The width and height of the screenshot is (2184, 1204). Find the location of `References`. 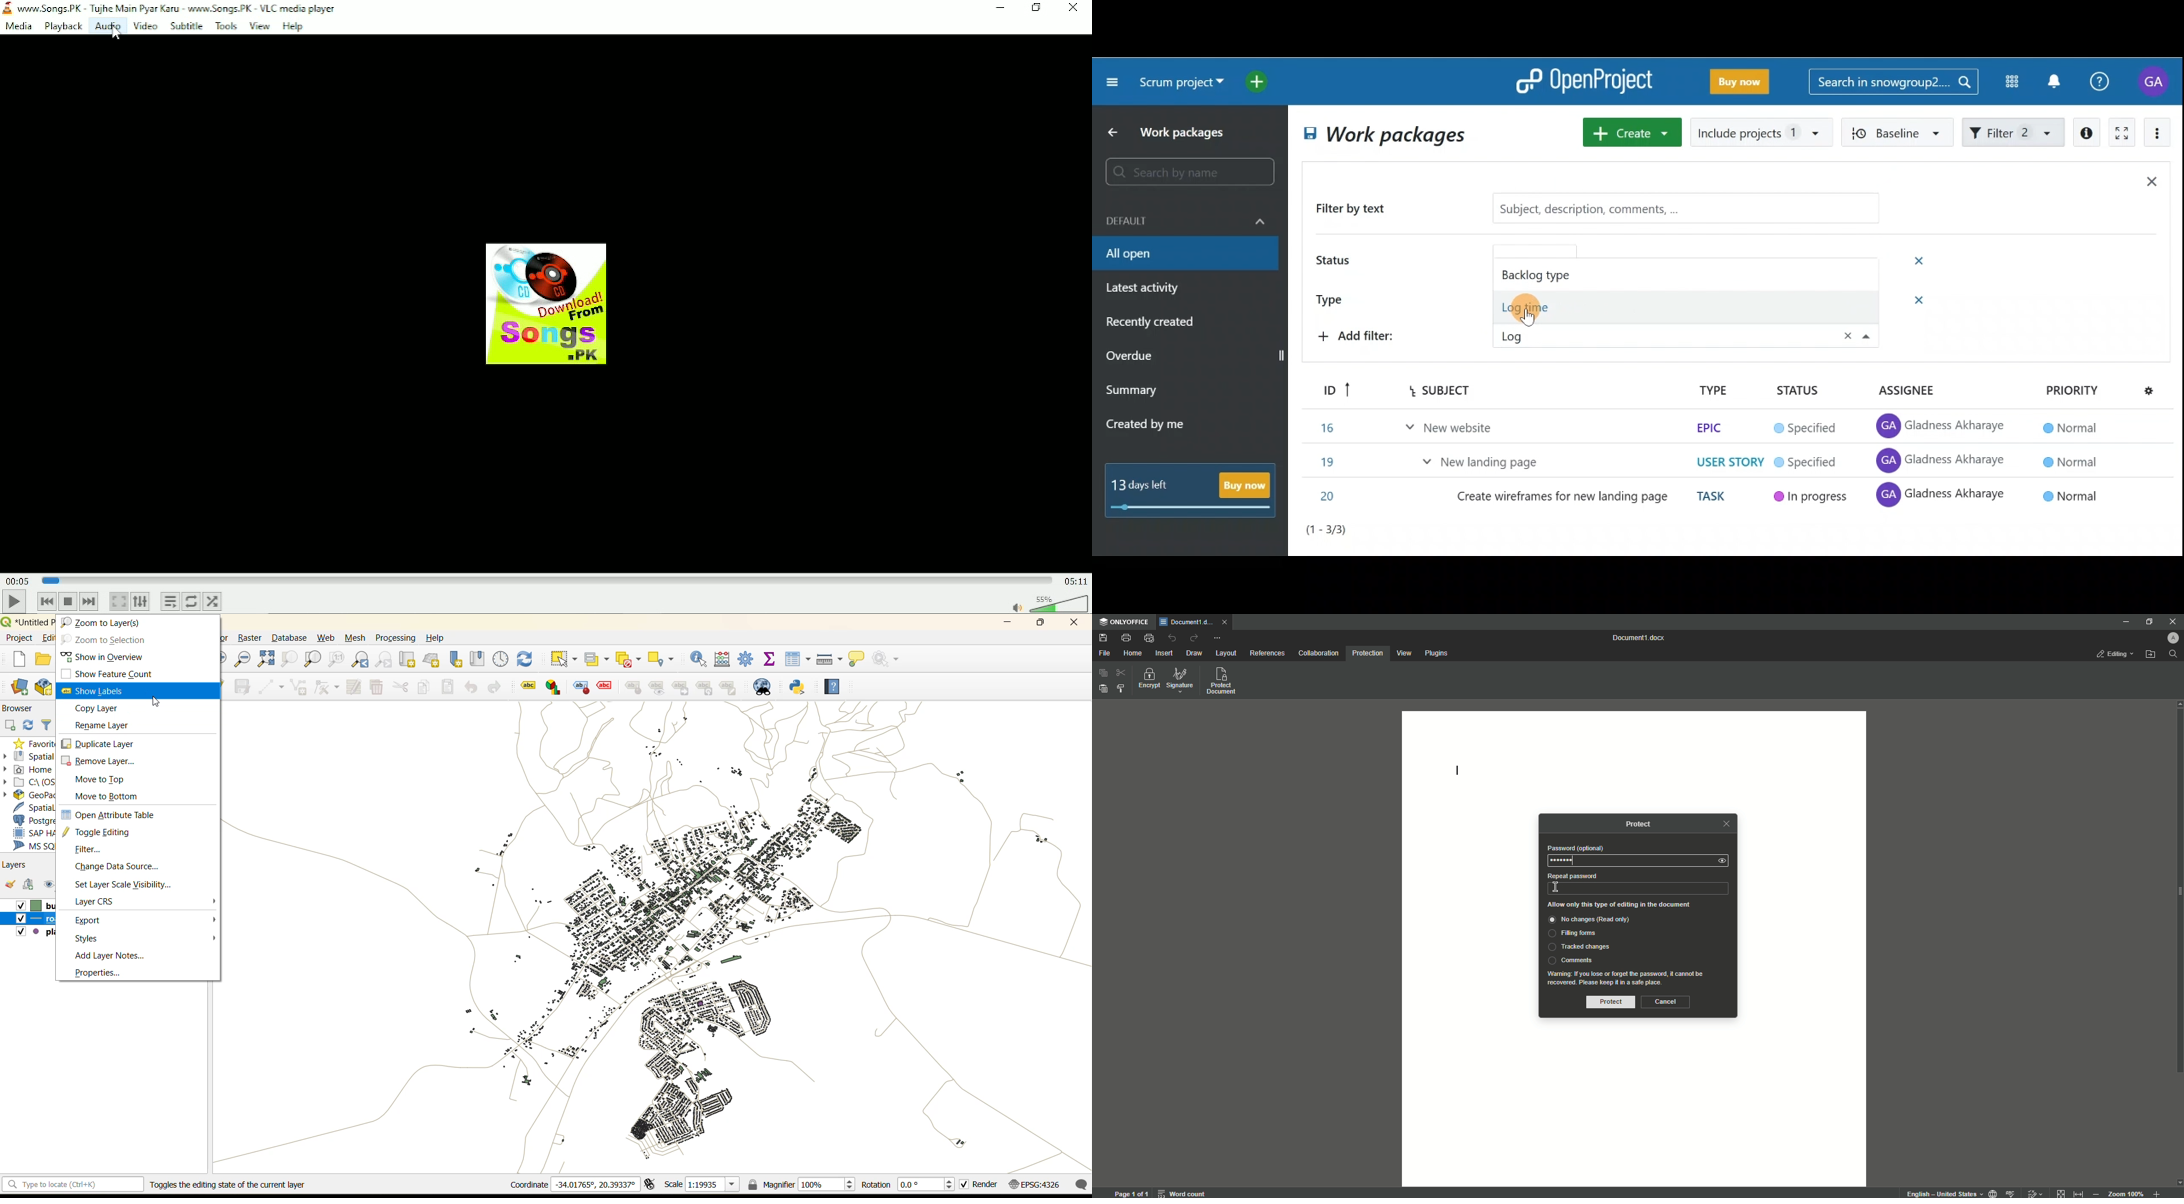

References is located at coordinates (1267, 653).